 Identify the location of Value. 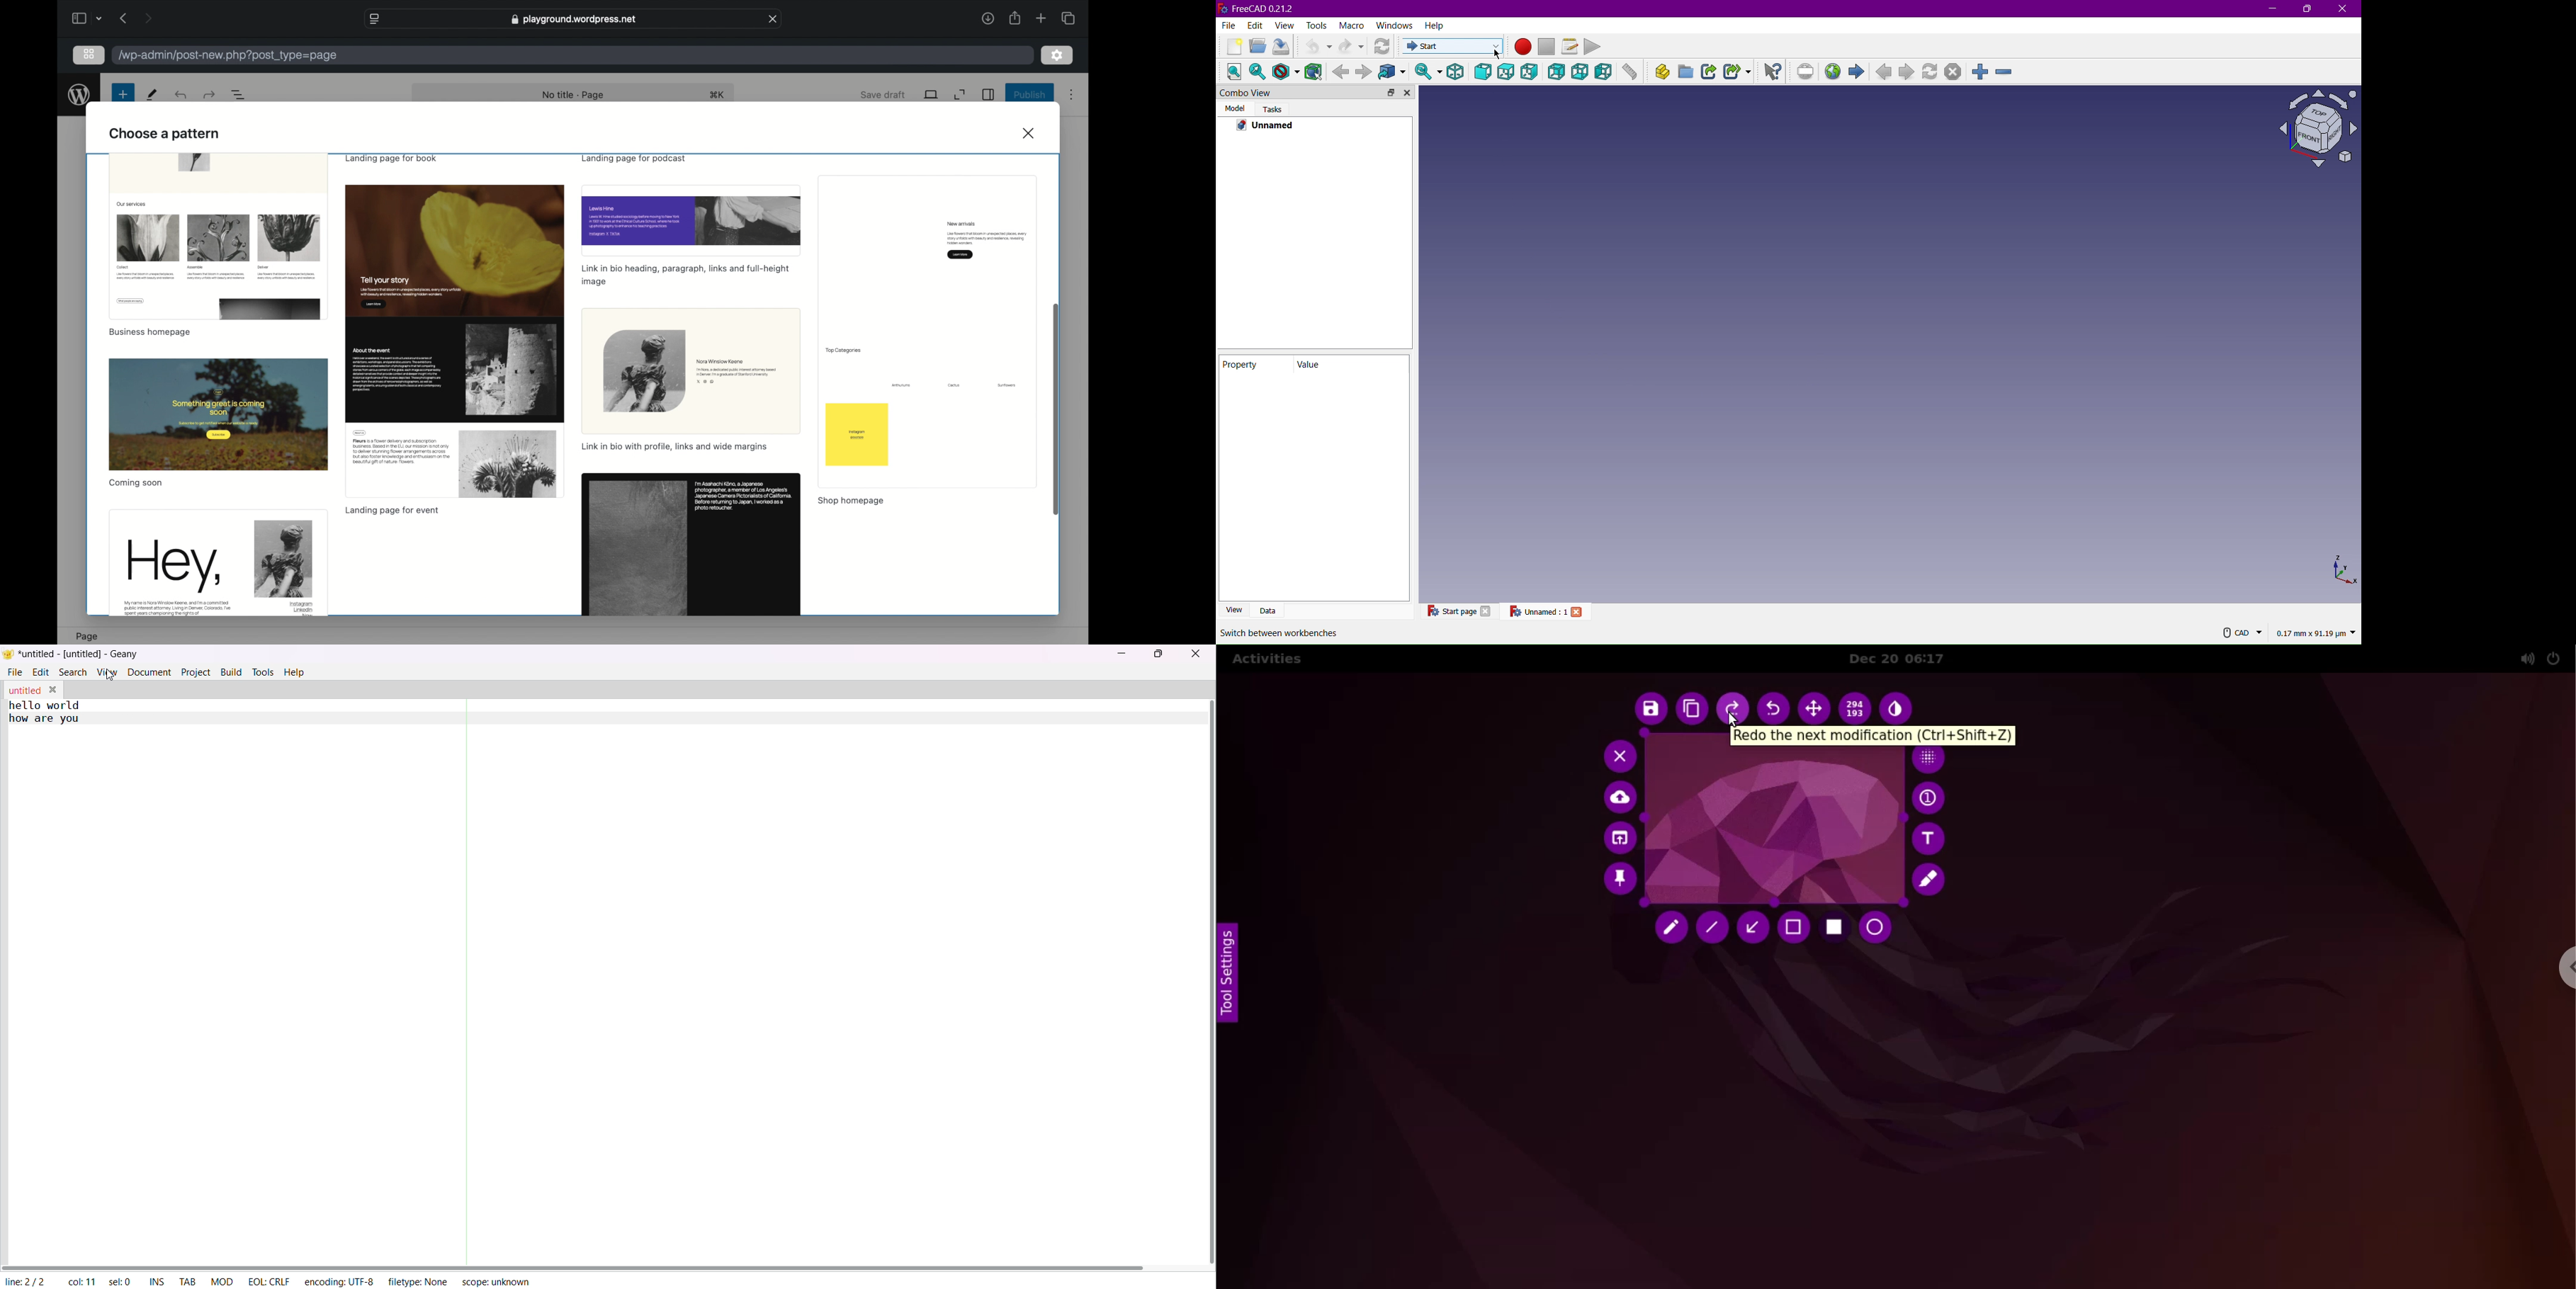
(1339, 365).